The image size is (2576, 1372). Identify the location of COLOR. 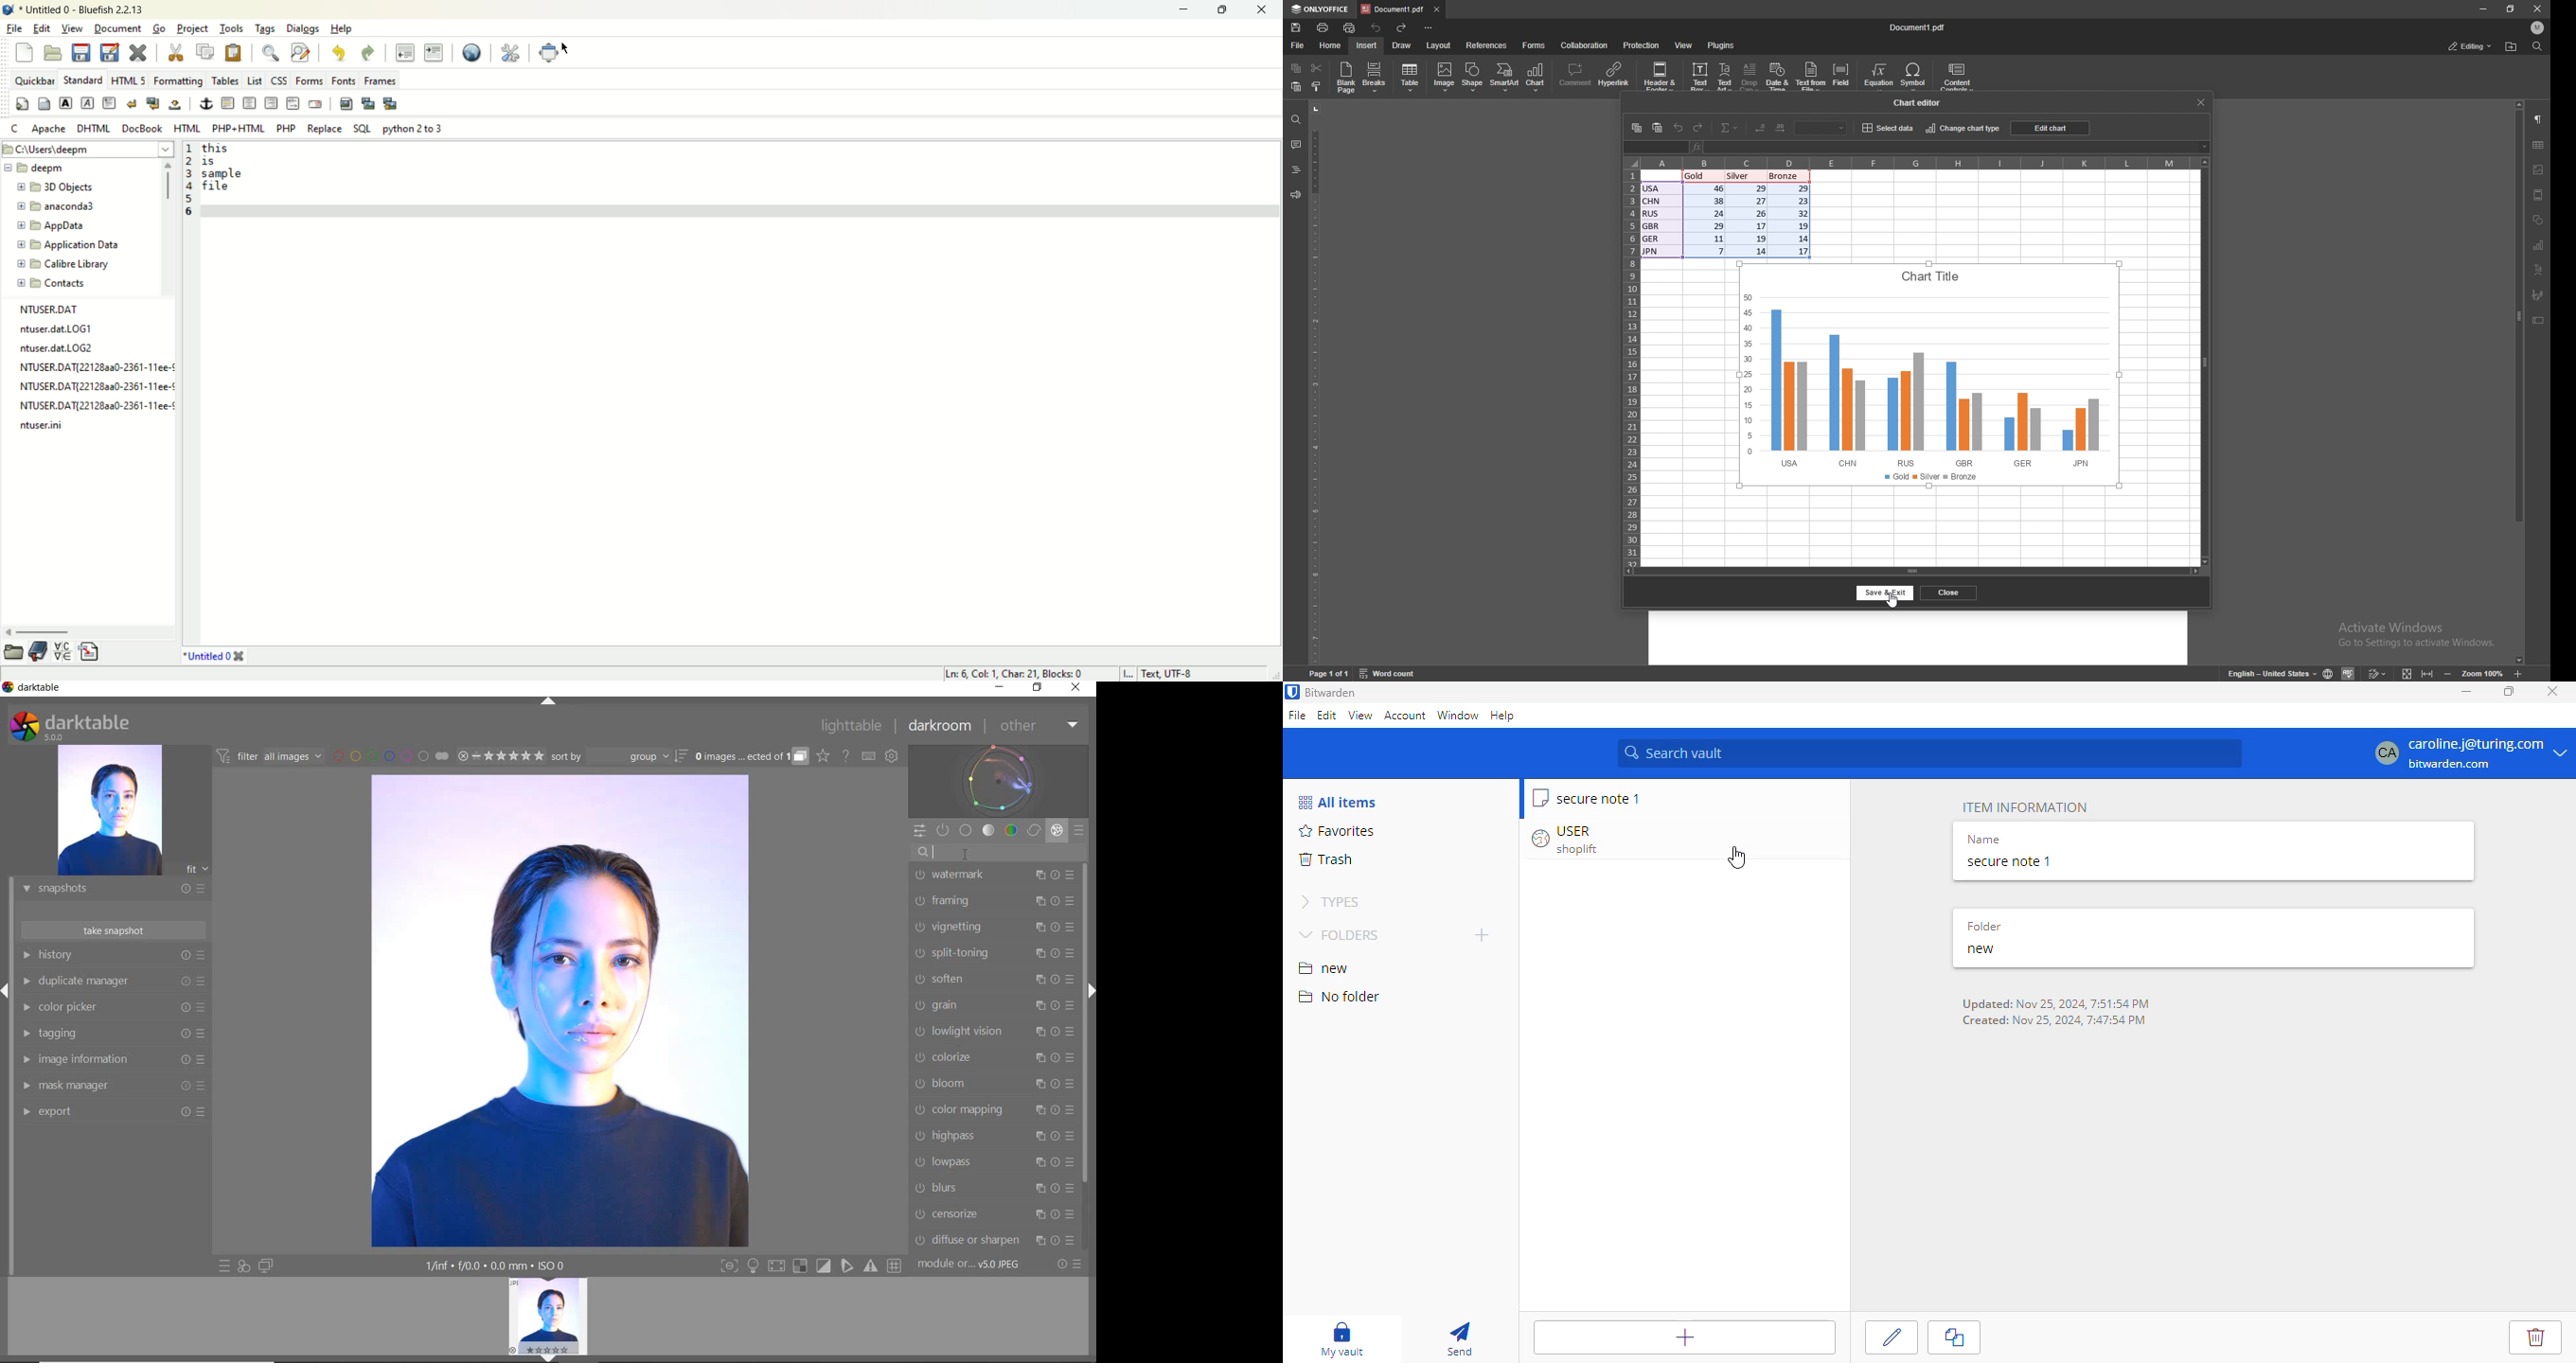
(1012, 830).